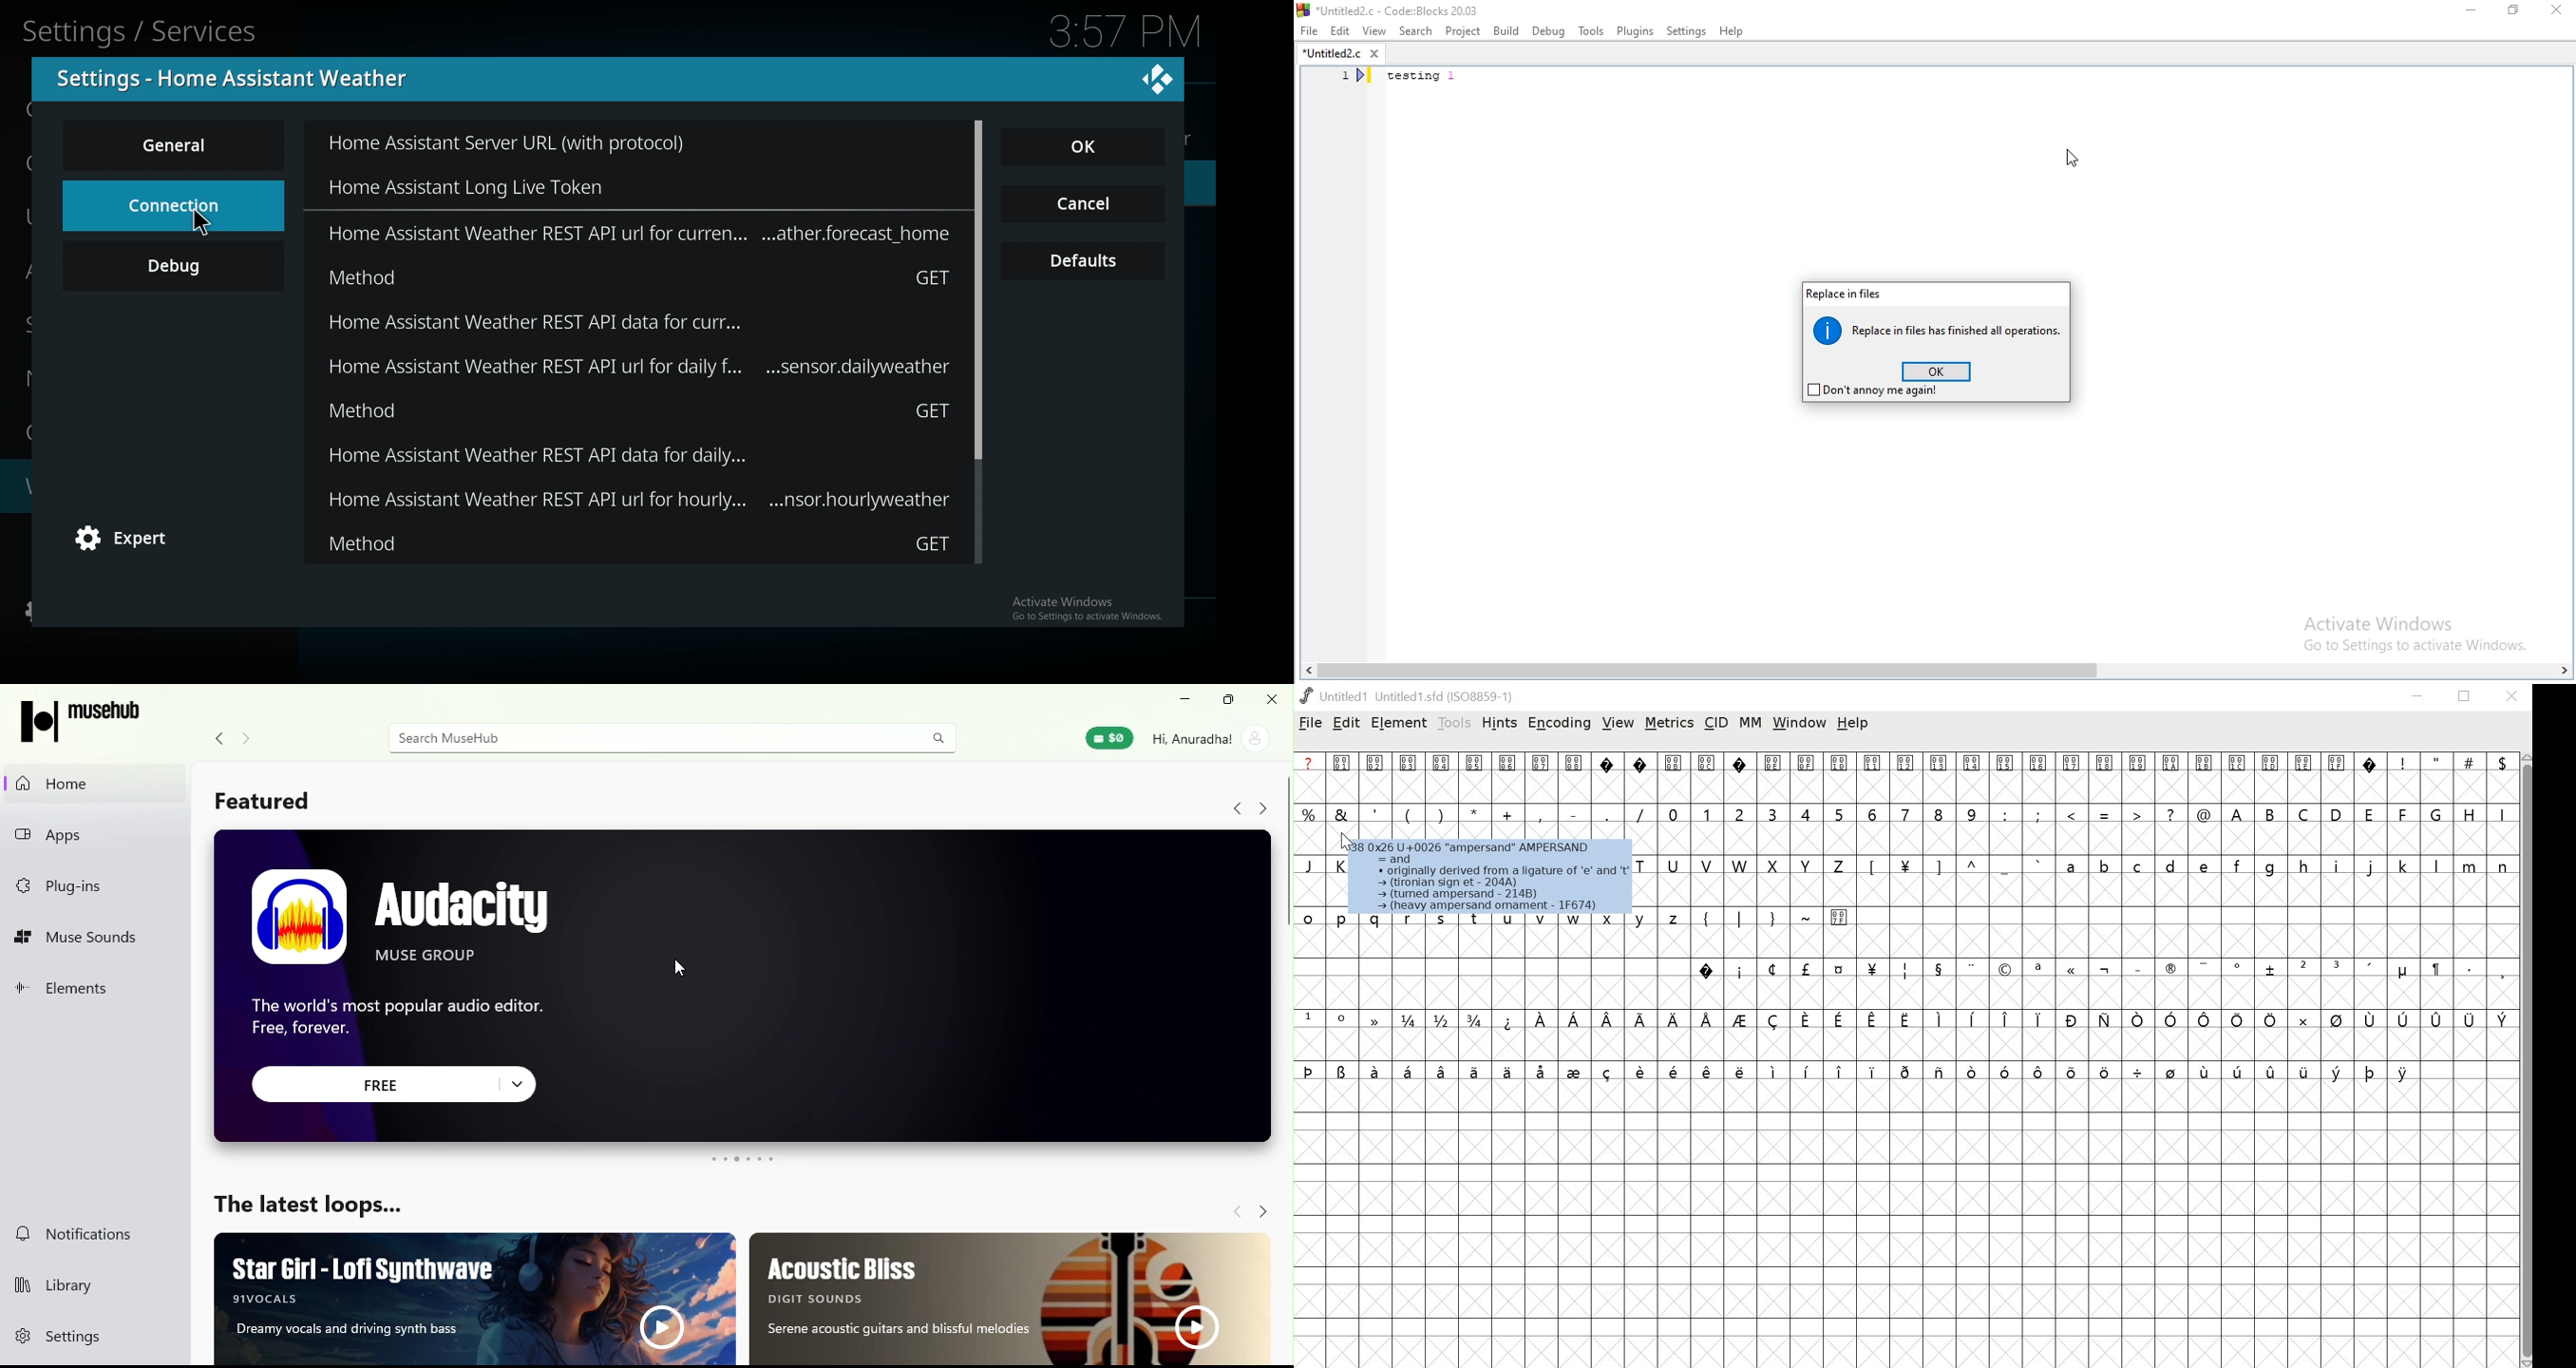 The height and width of the screenshot is (1372, 2576). I want to click on Plug-ins, so click(95, 887).